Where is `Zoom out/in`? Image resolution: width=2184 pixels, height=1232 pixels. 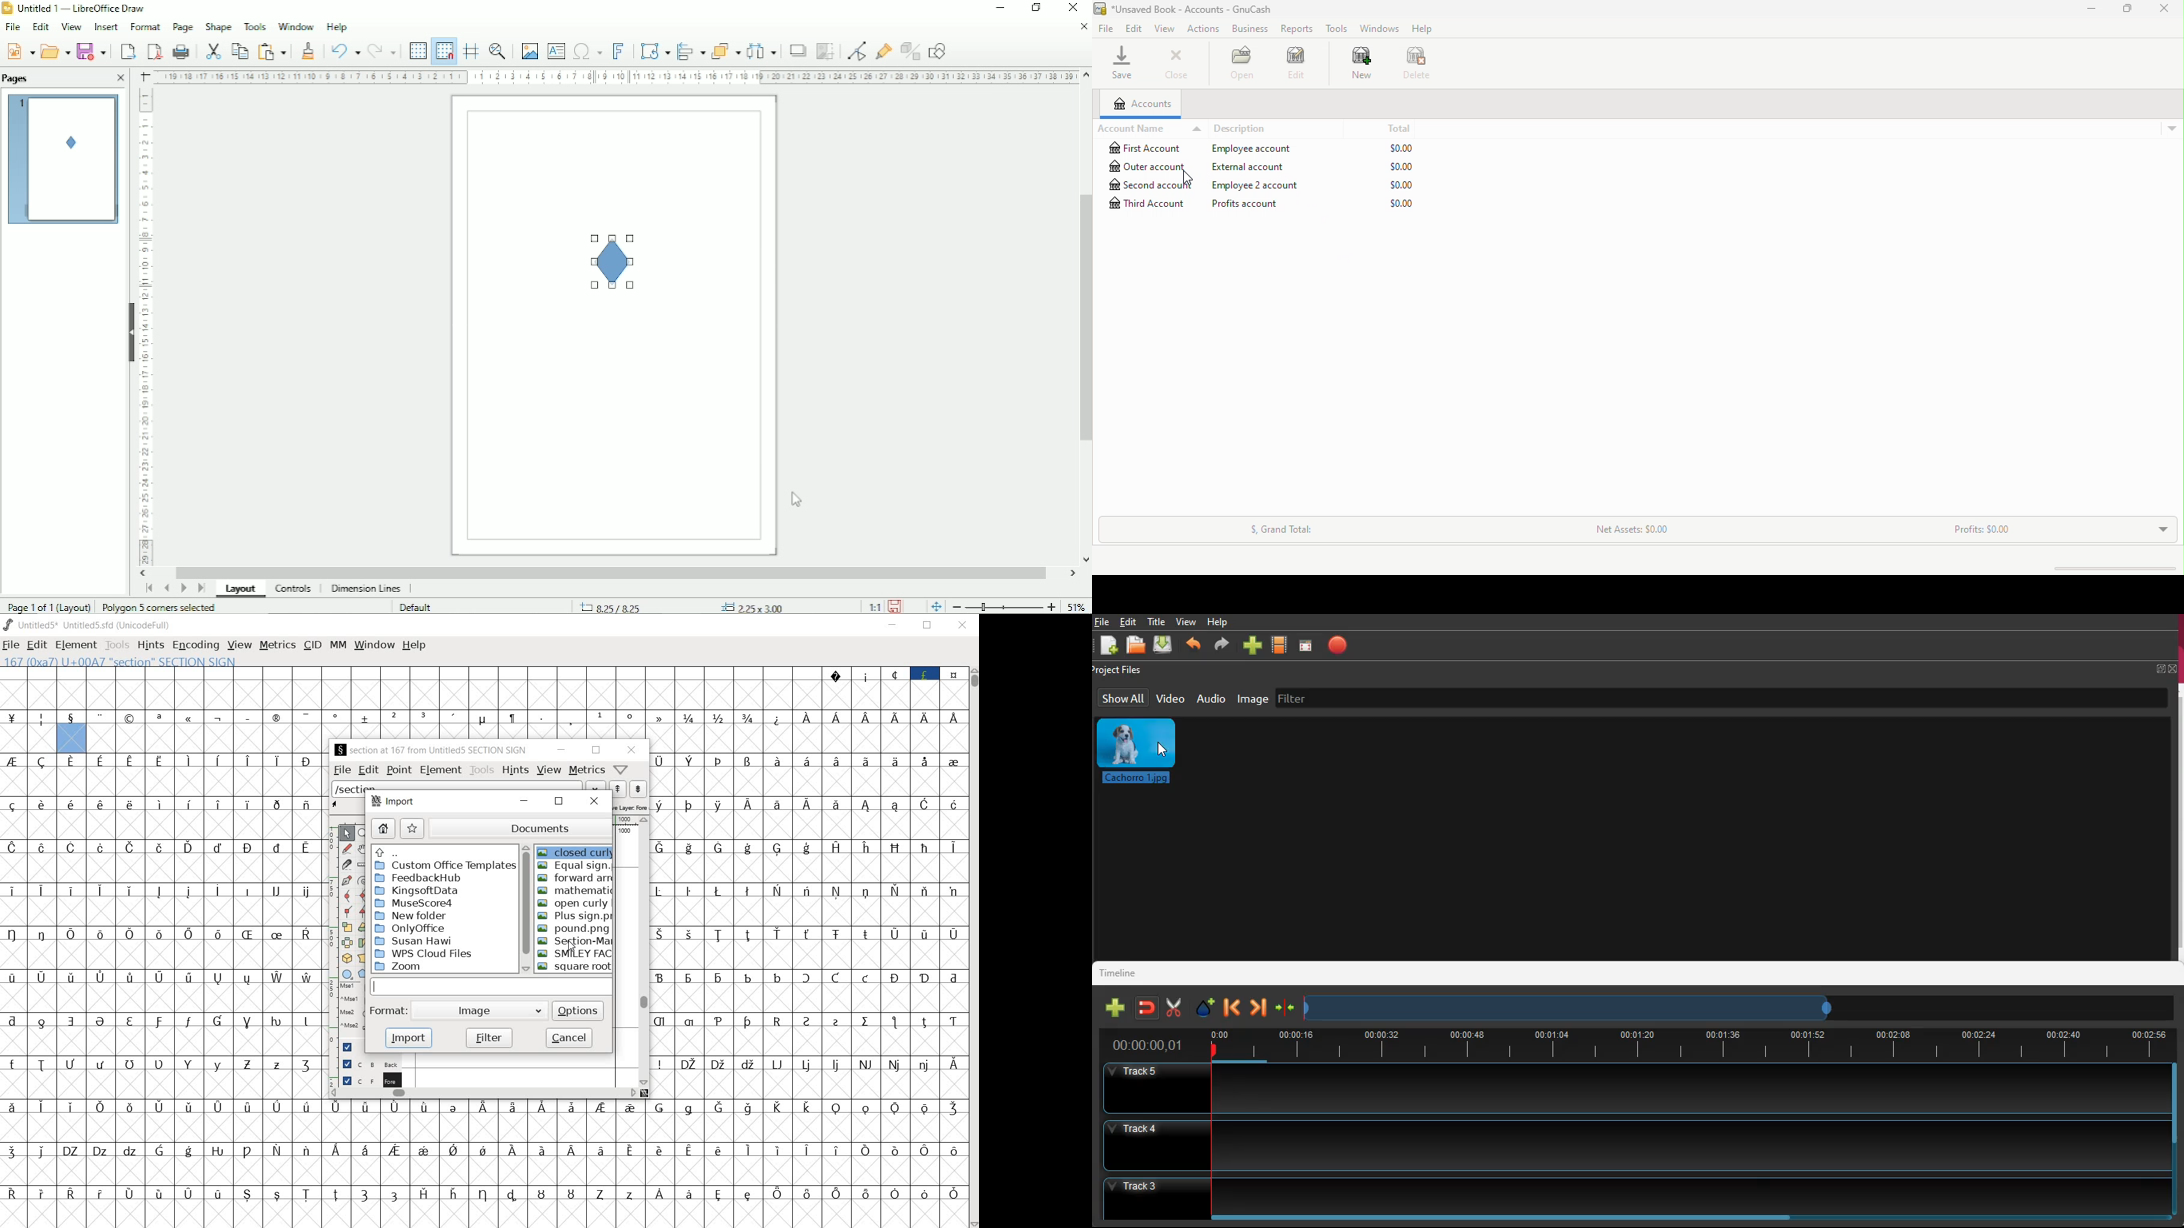 Zoom out/in is located at coordinates (1003, 605).